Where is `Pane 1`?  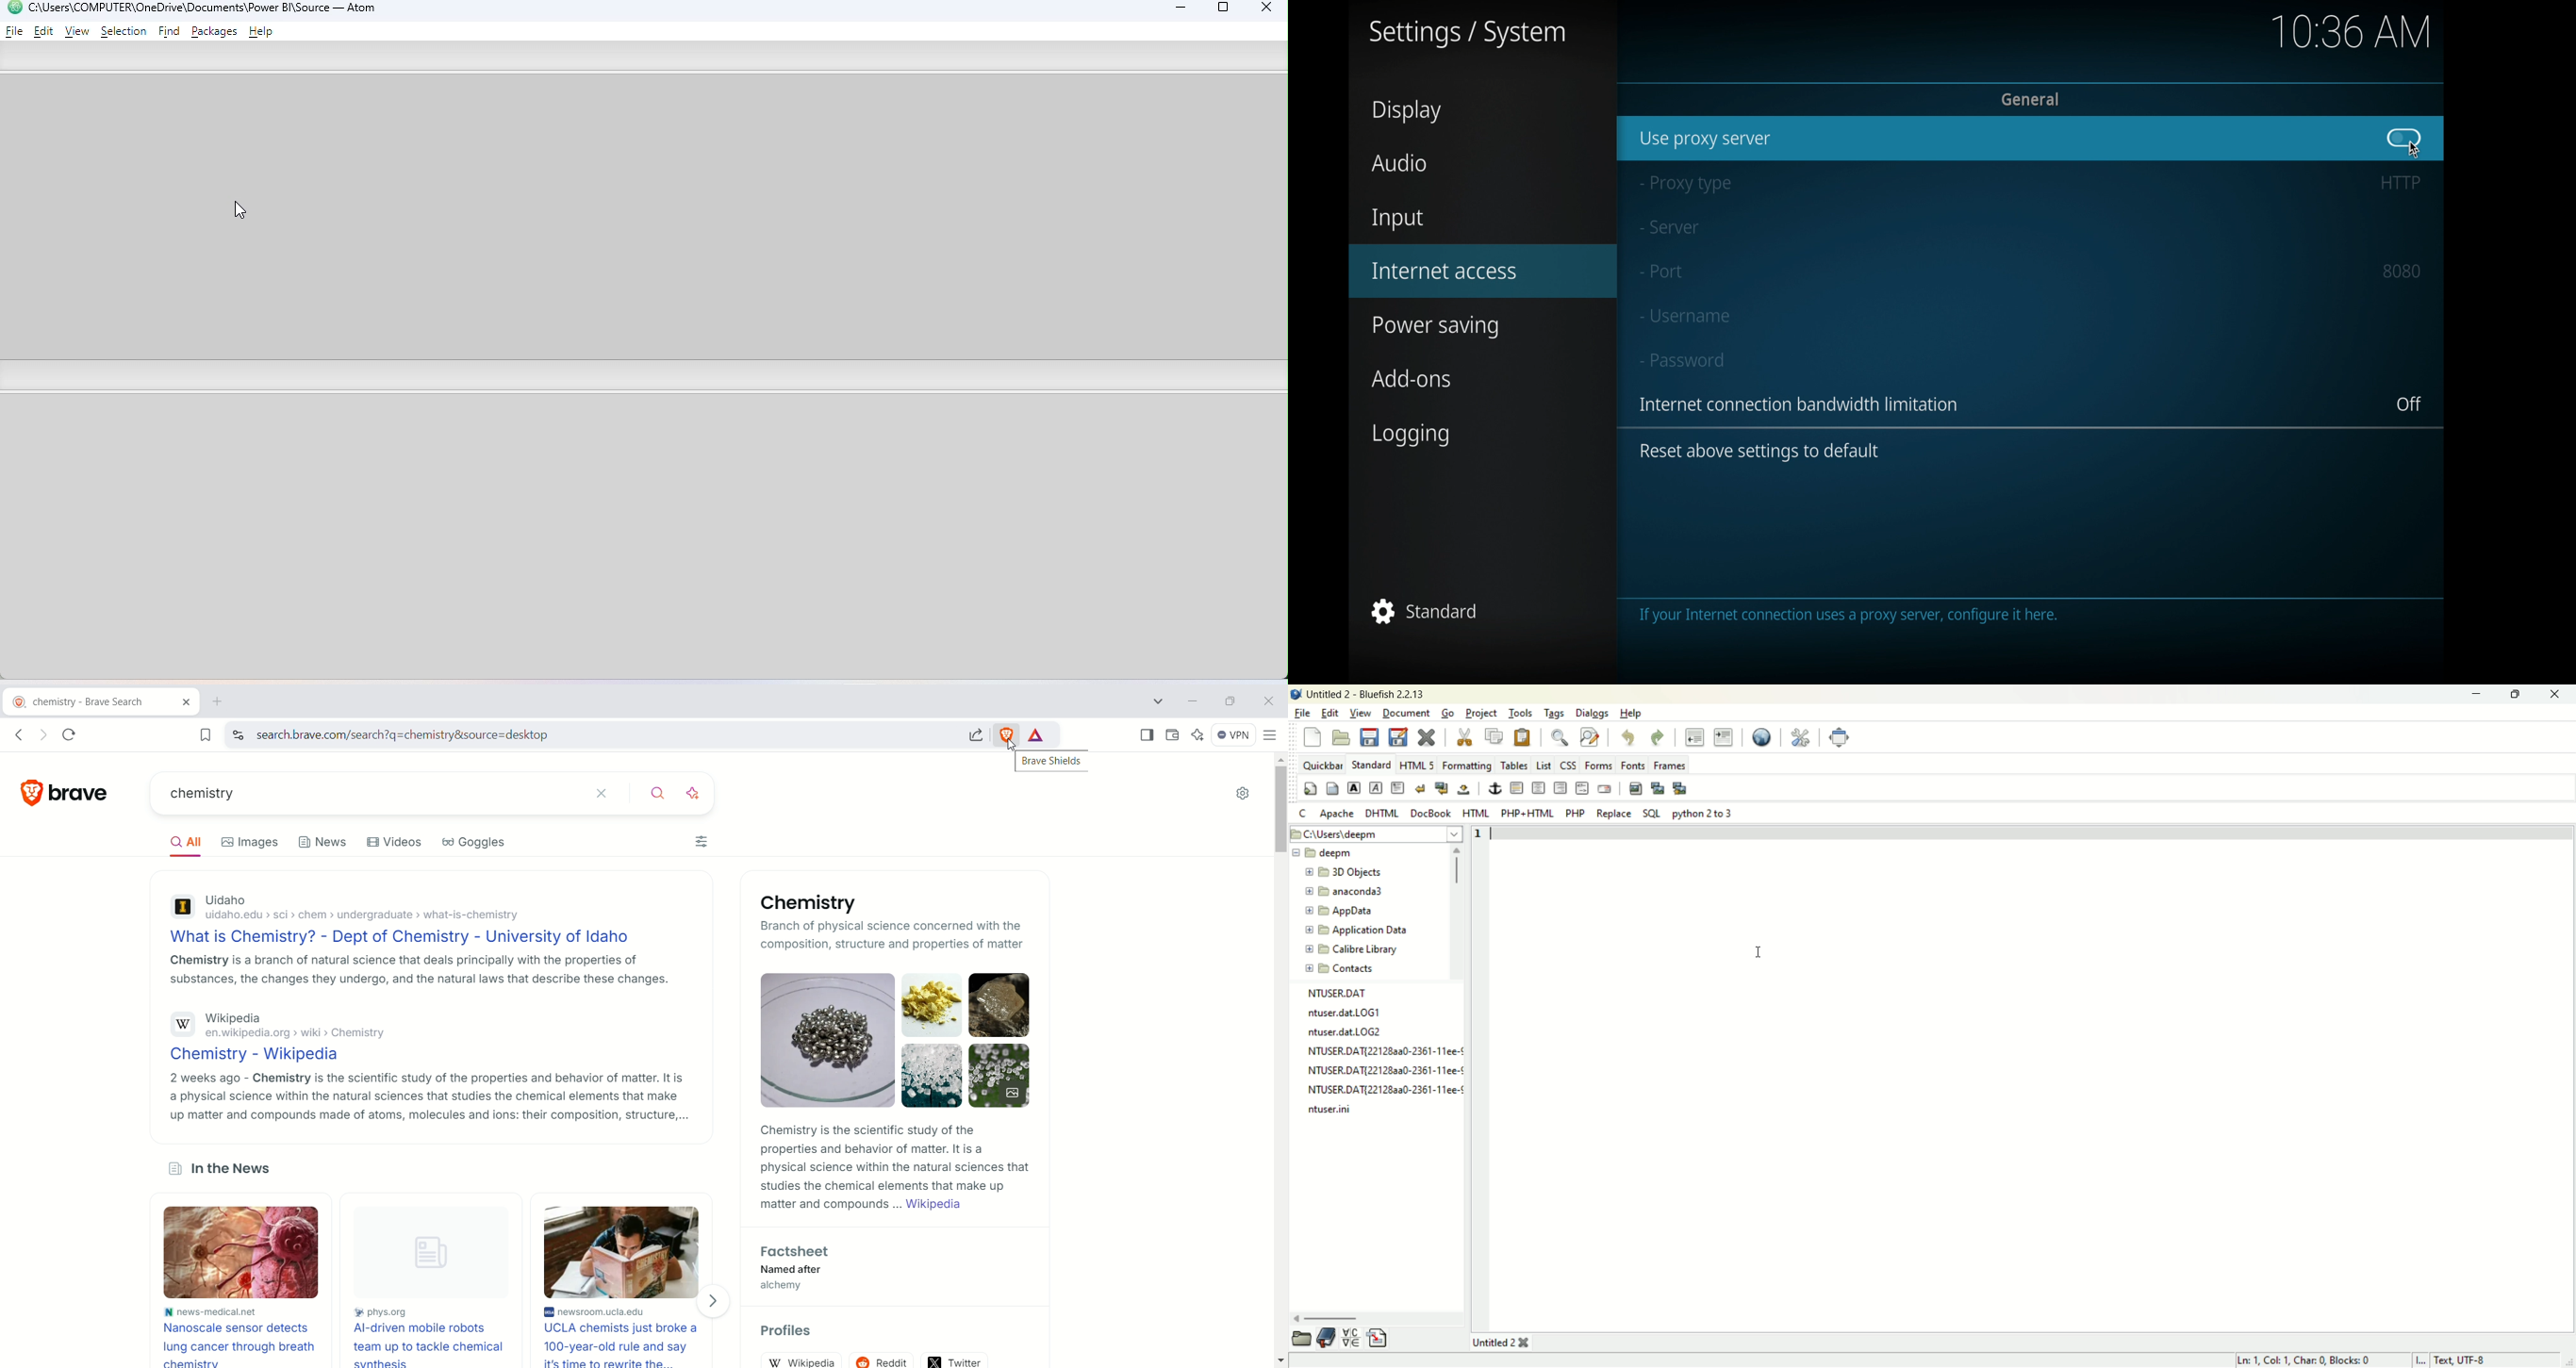
Pane 1 is located at coordinates (642, 219).